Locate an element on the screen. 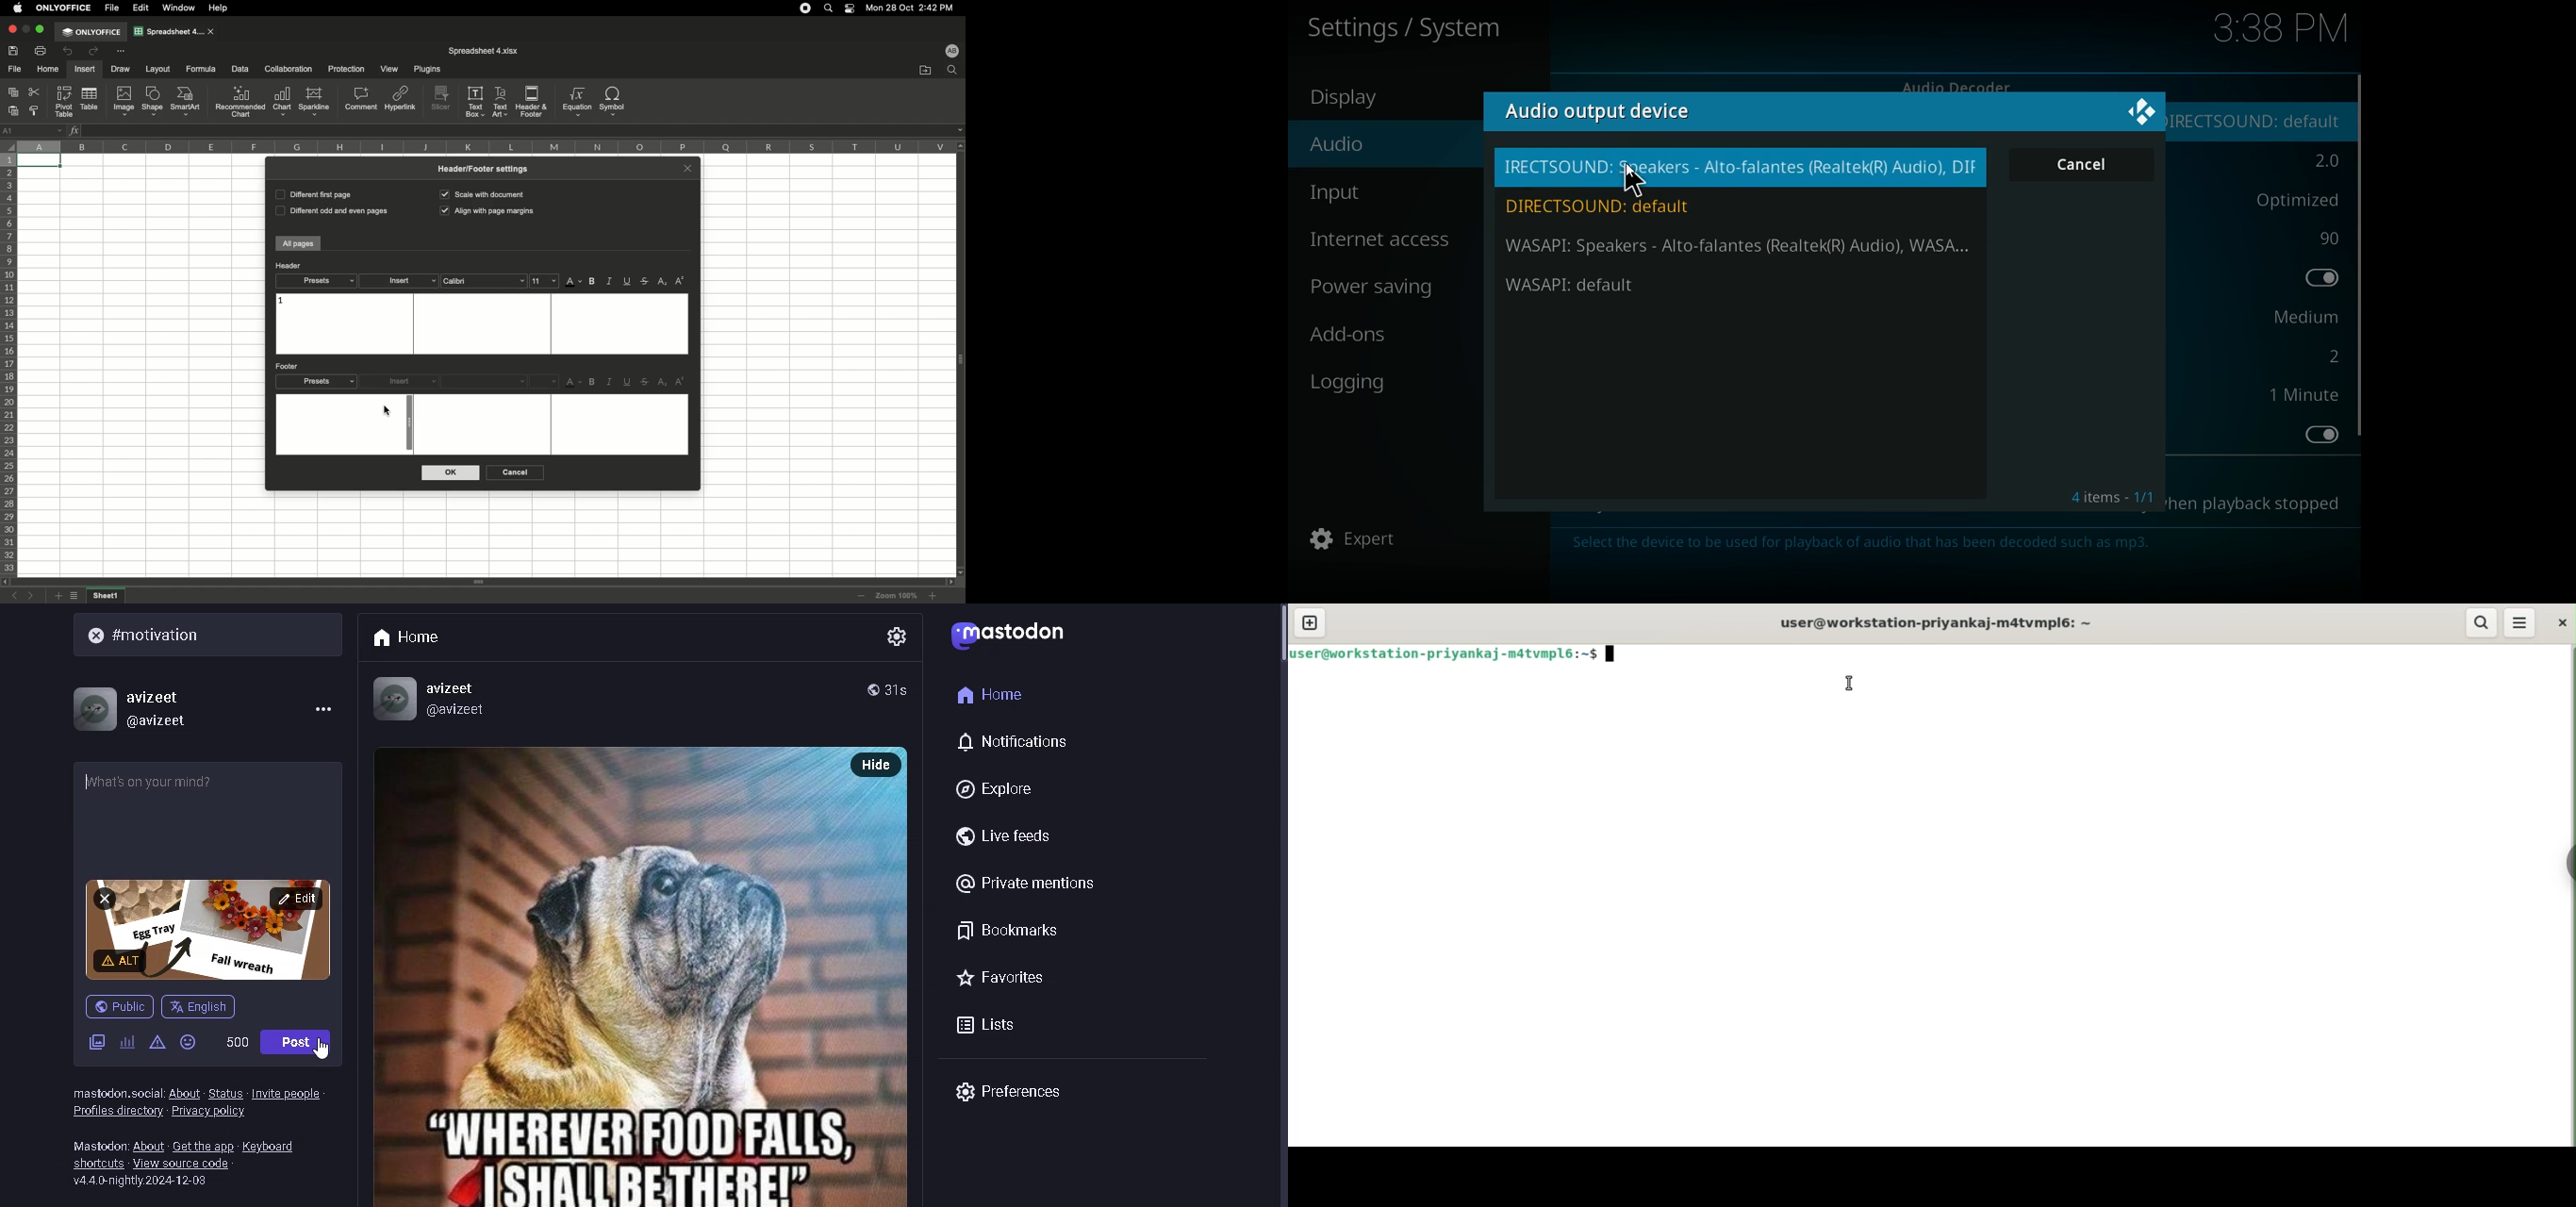  Panel is located at coordinates (959, 359).